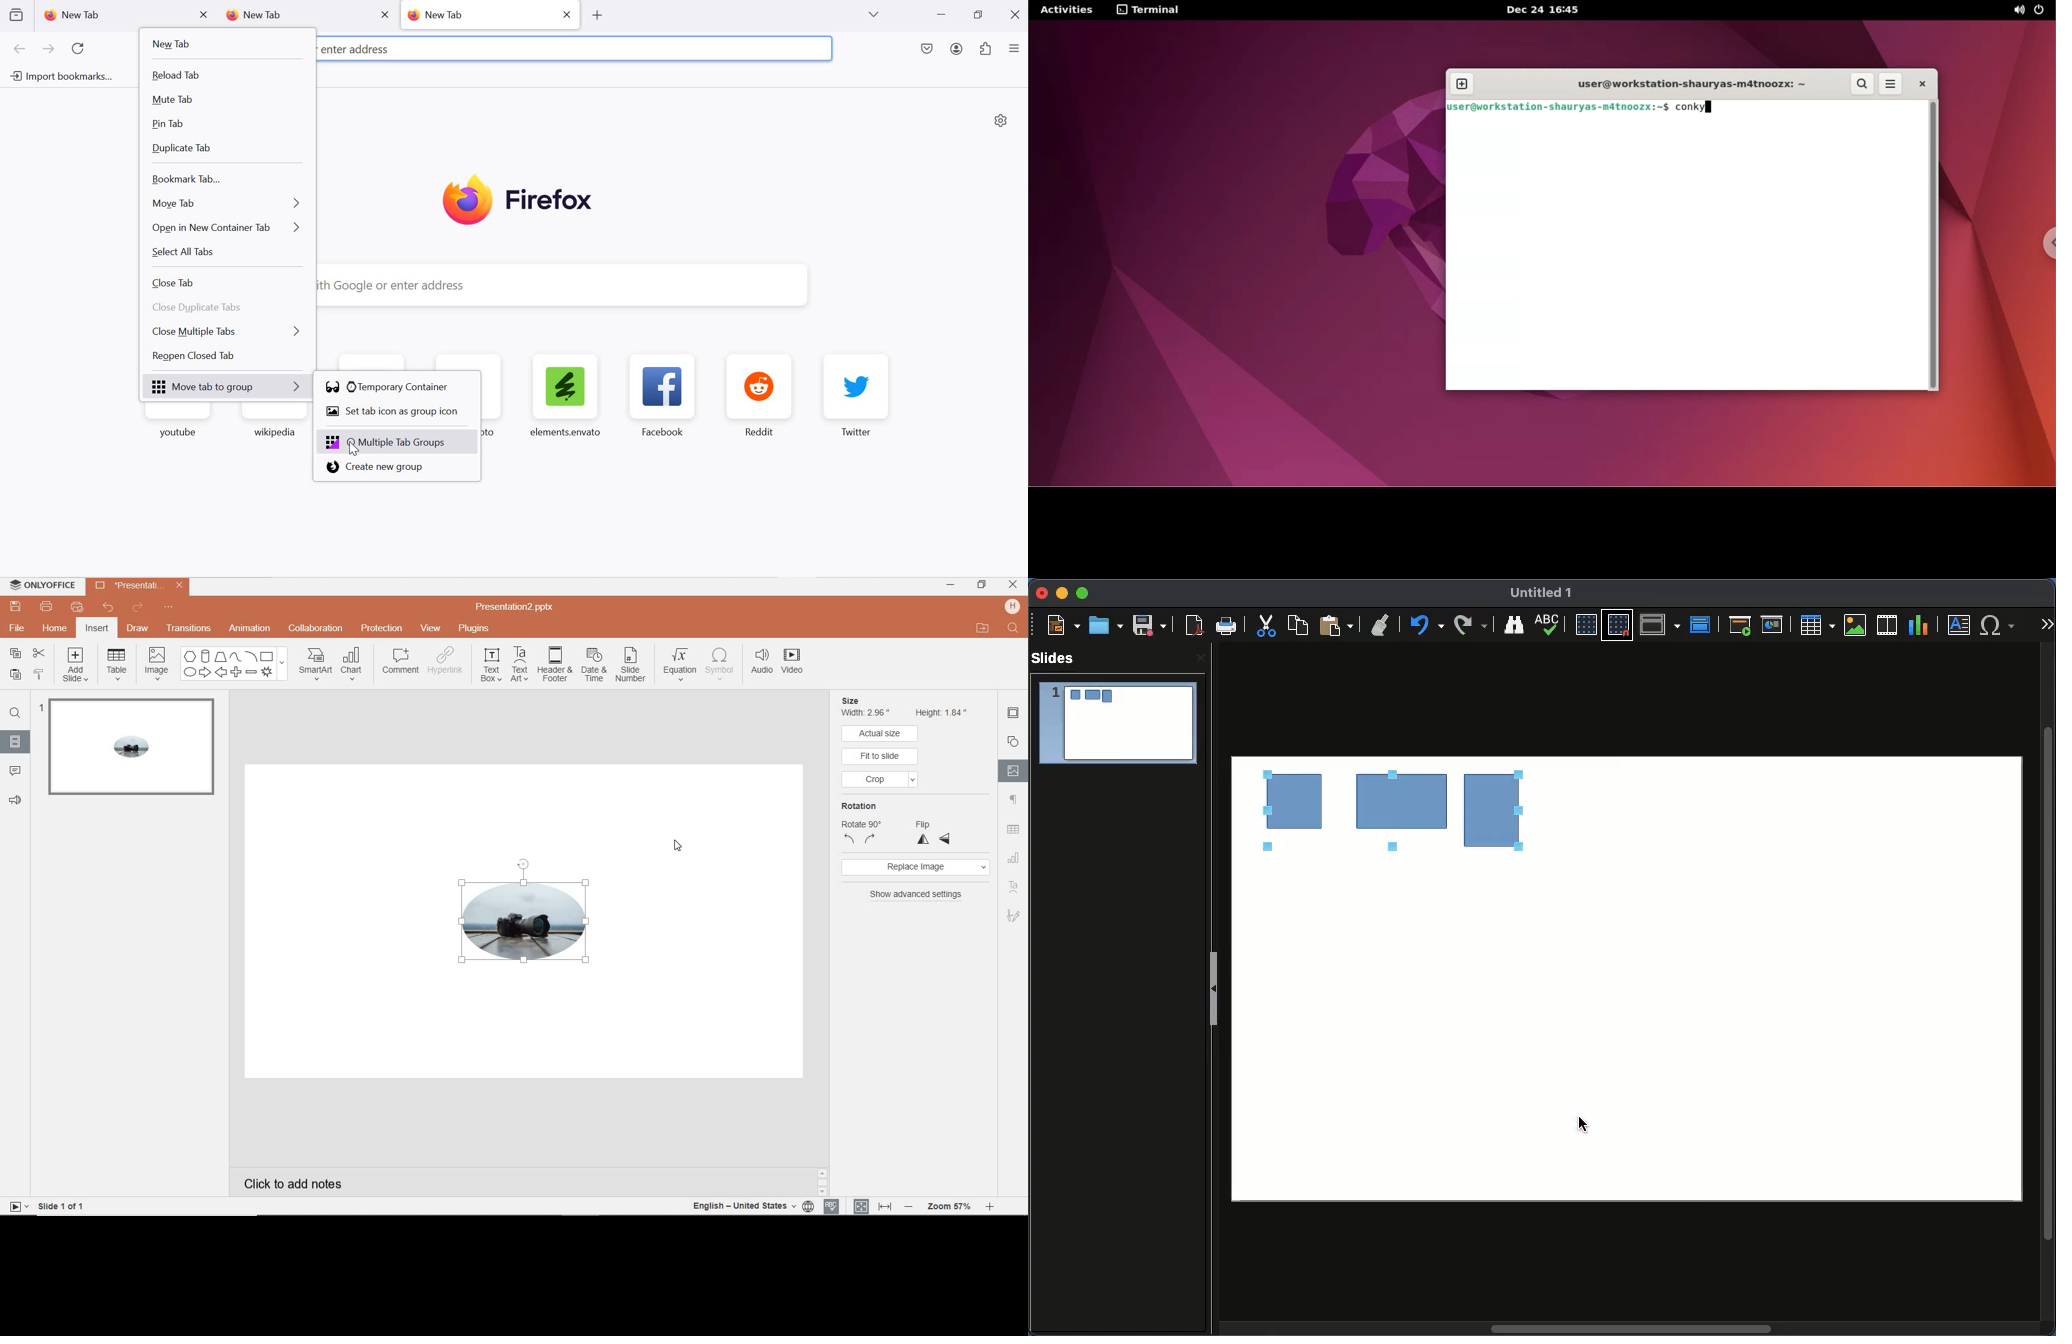  What do you see at coordinates (1633, 1330) in the screenshot?
I see `Scroll bar` at bounding box center [1633, 1330].